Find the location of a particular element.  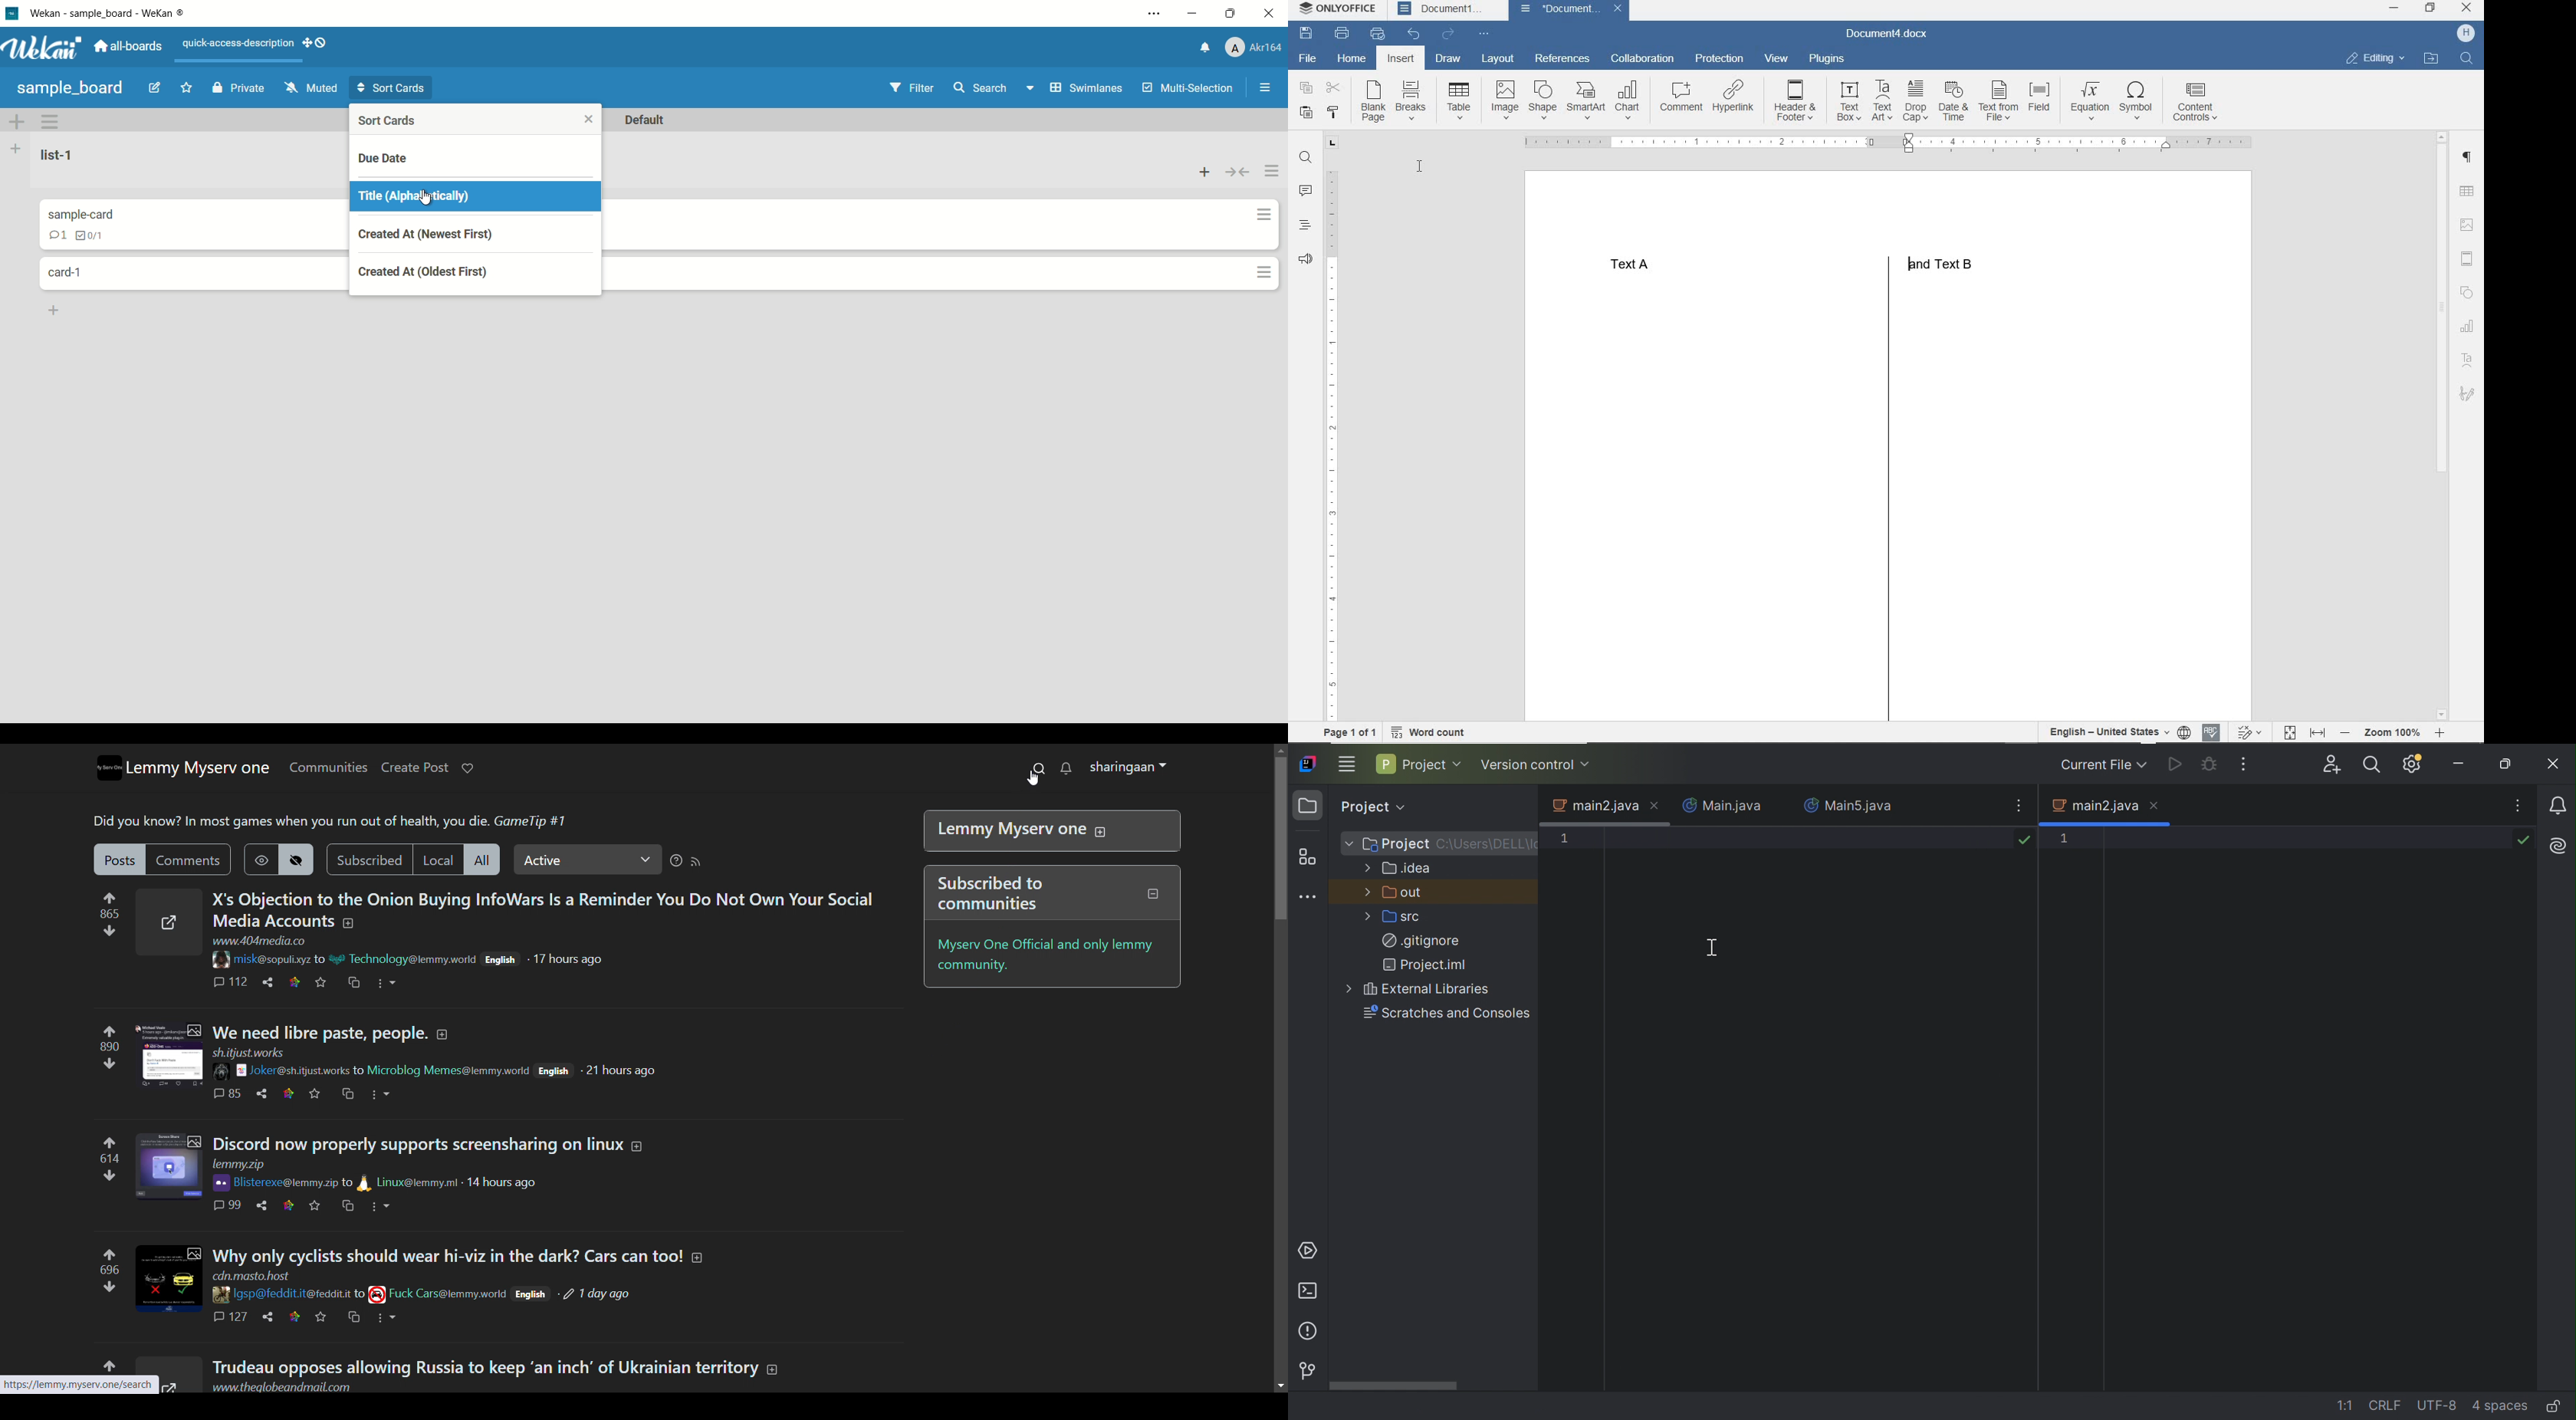

OPEN FILE LOCATION is located at coordinates (2433, 58).